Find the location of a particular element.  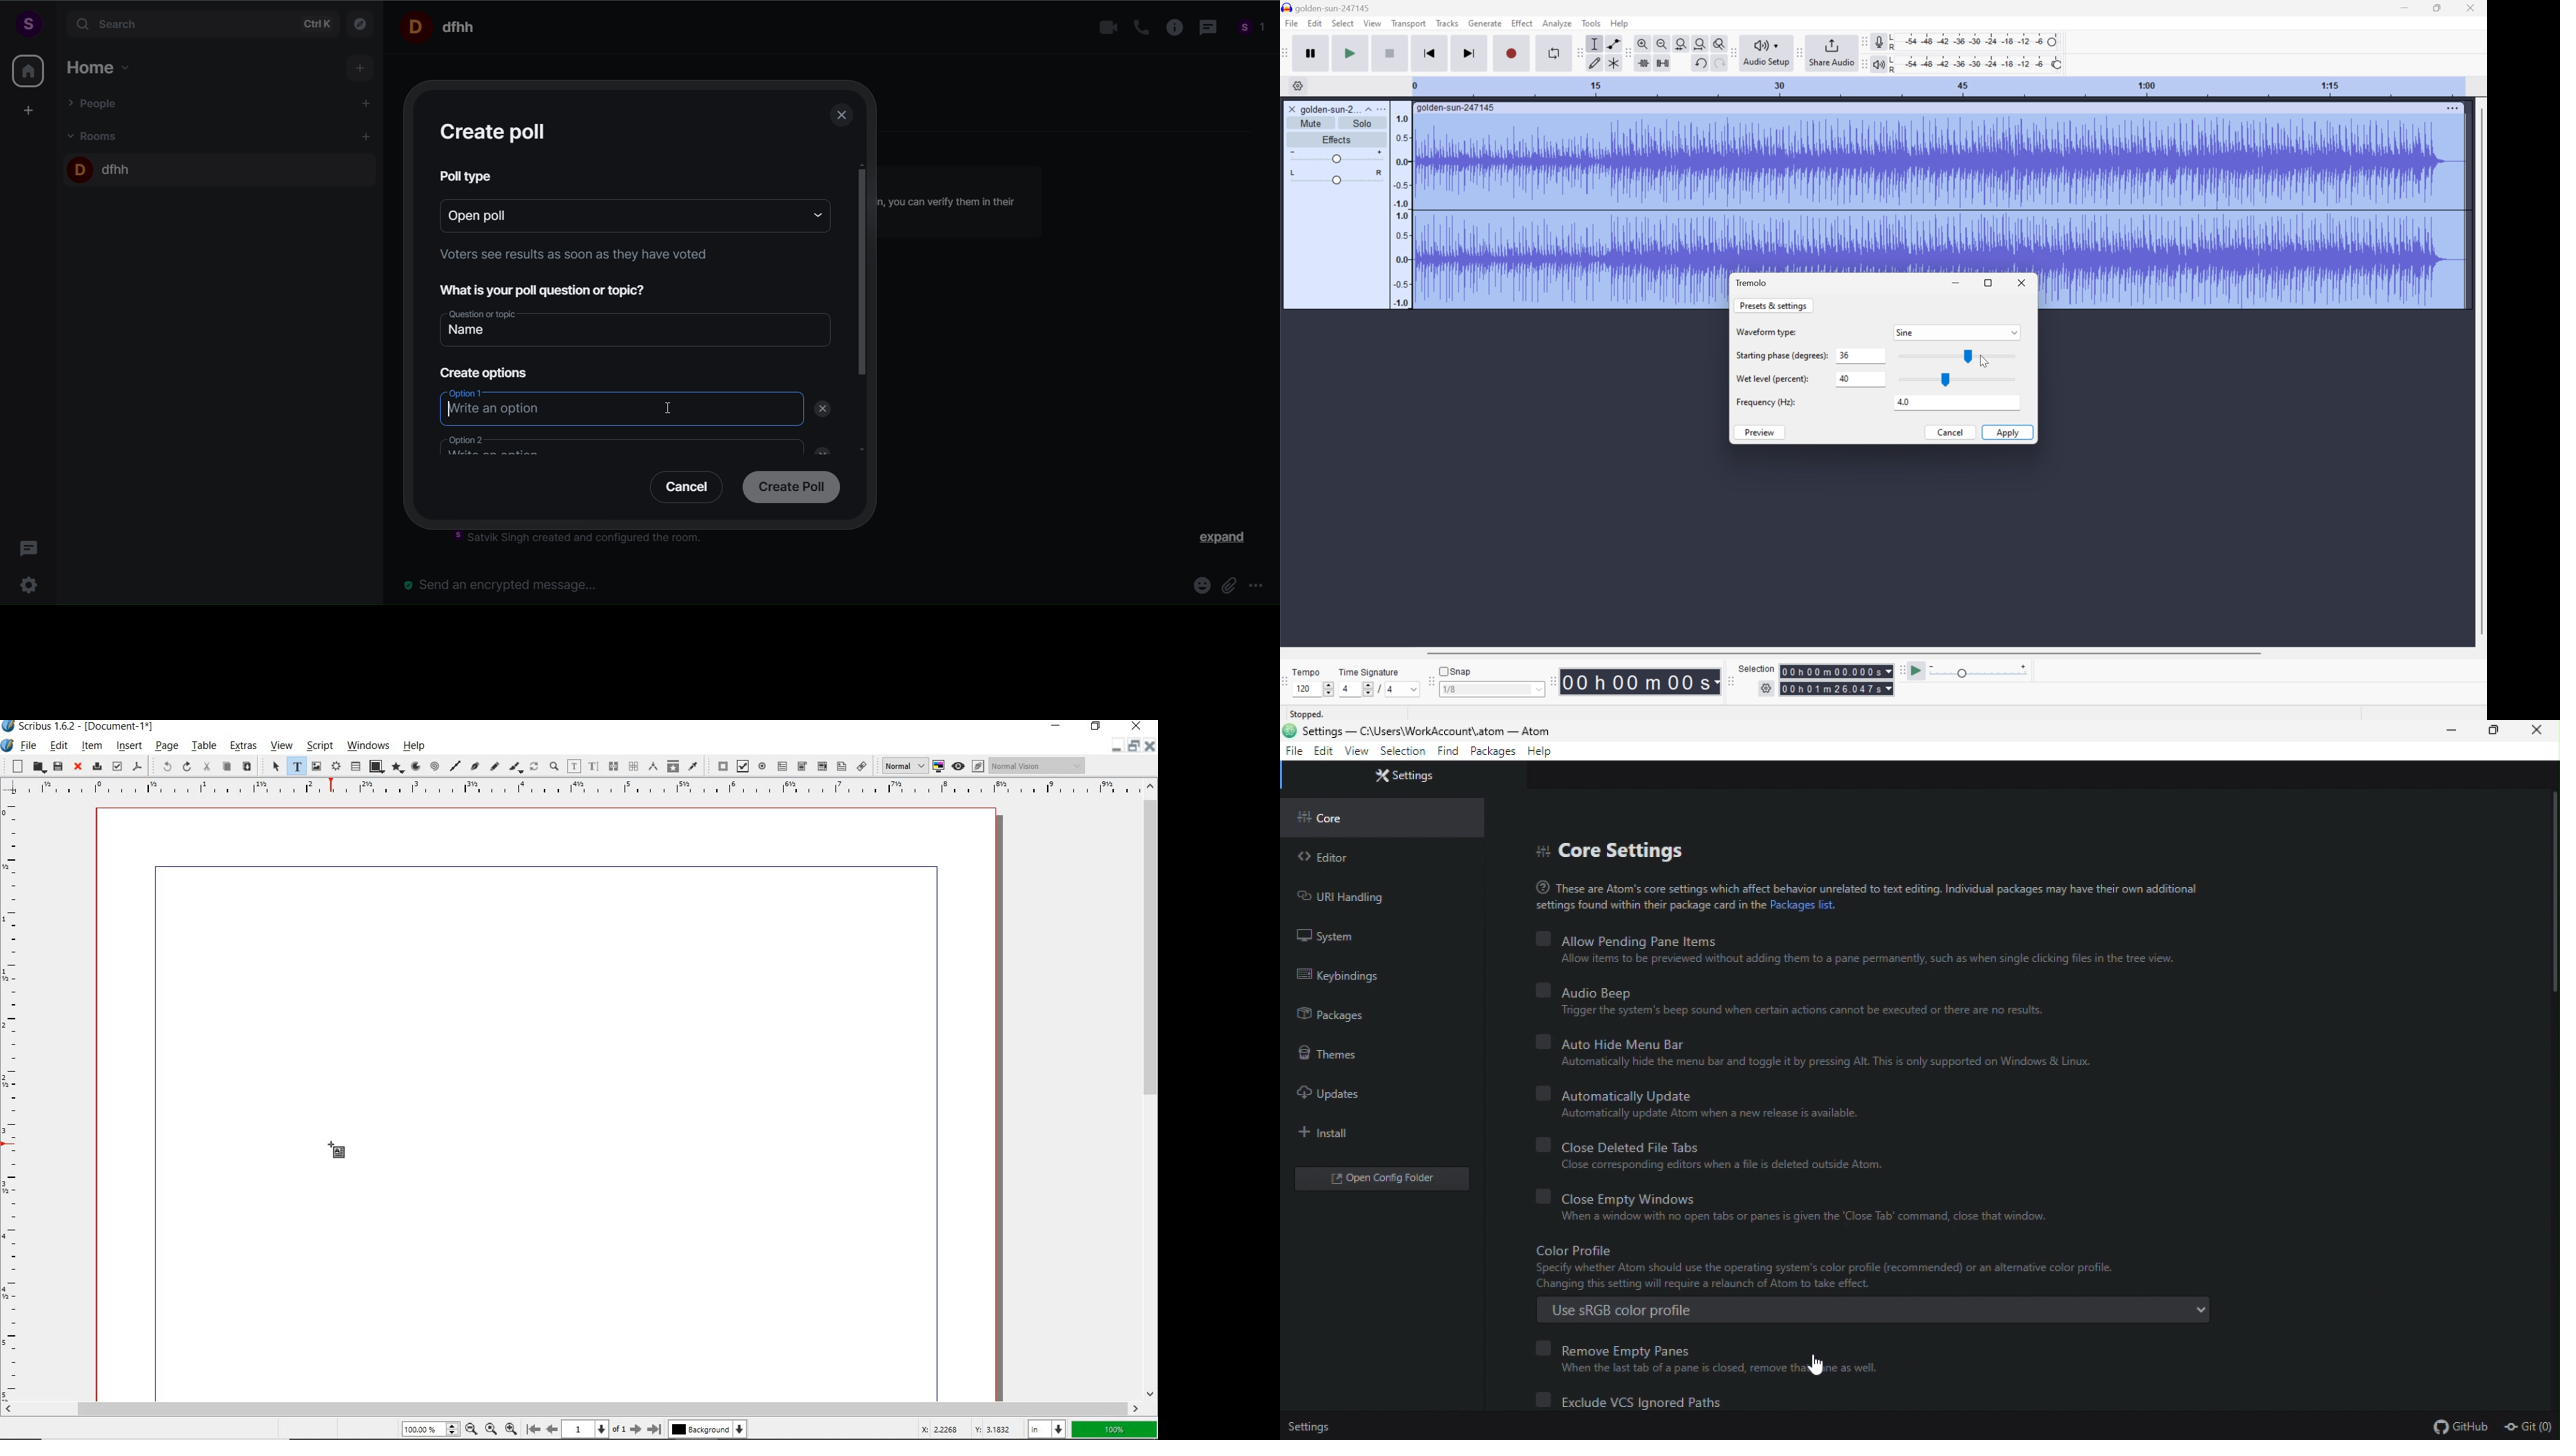

Time signature is located at coordinates (1368, 671).